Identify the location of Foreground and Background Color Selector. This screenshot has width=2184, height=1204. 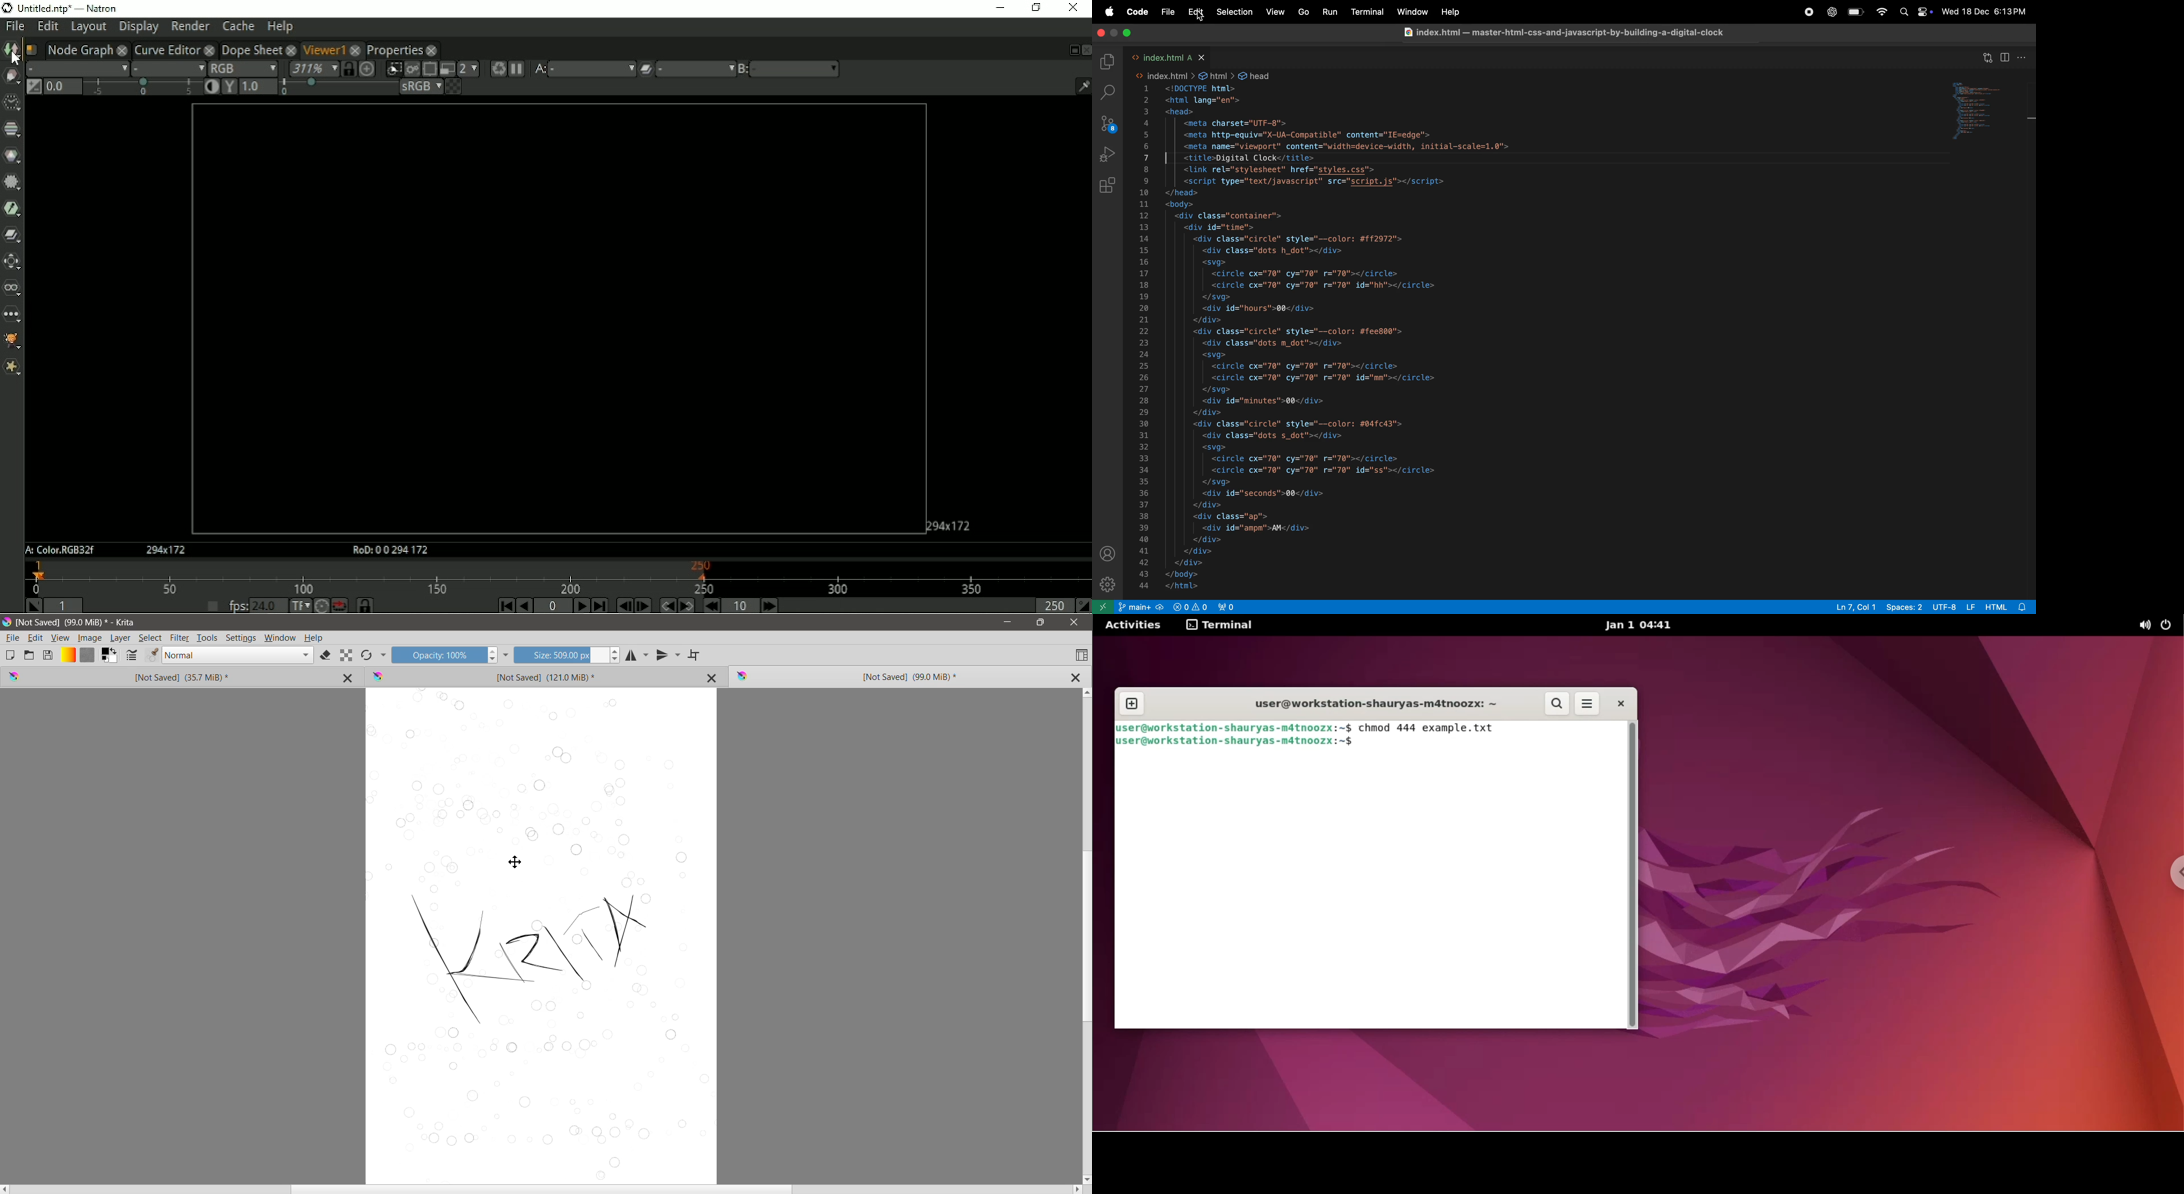
(110, 656).